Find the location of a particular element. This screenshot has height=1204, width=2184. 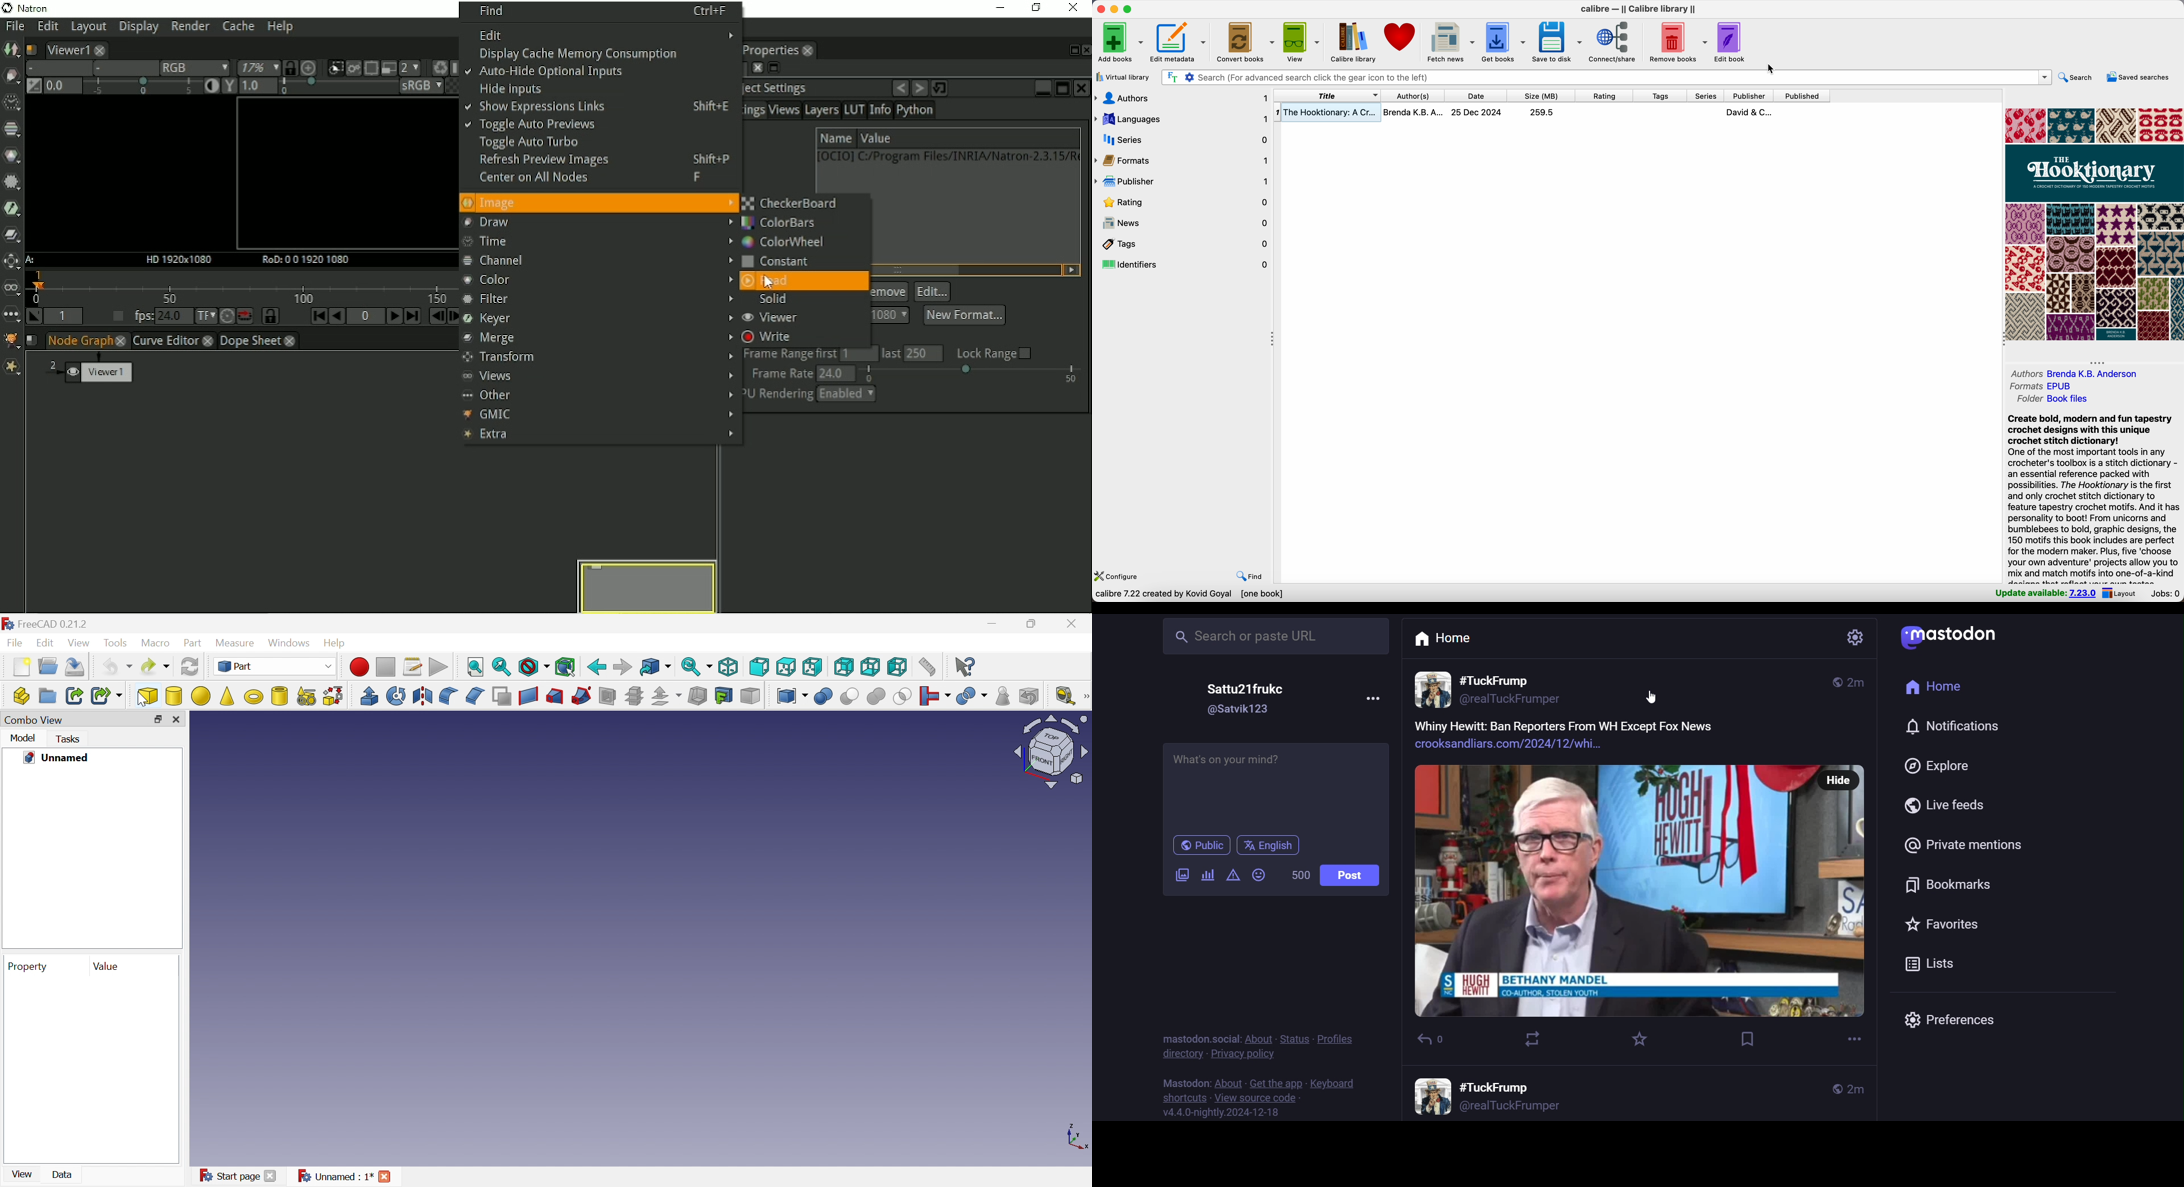

Union is located at coordinates (877, 696).